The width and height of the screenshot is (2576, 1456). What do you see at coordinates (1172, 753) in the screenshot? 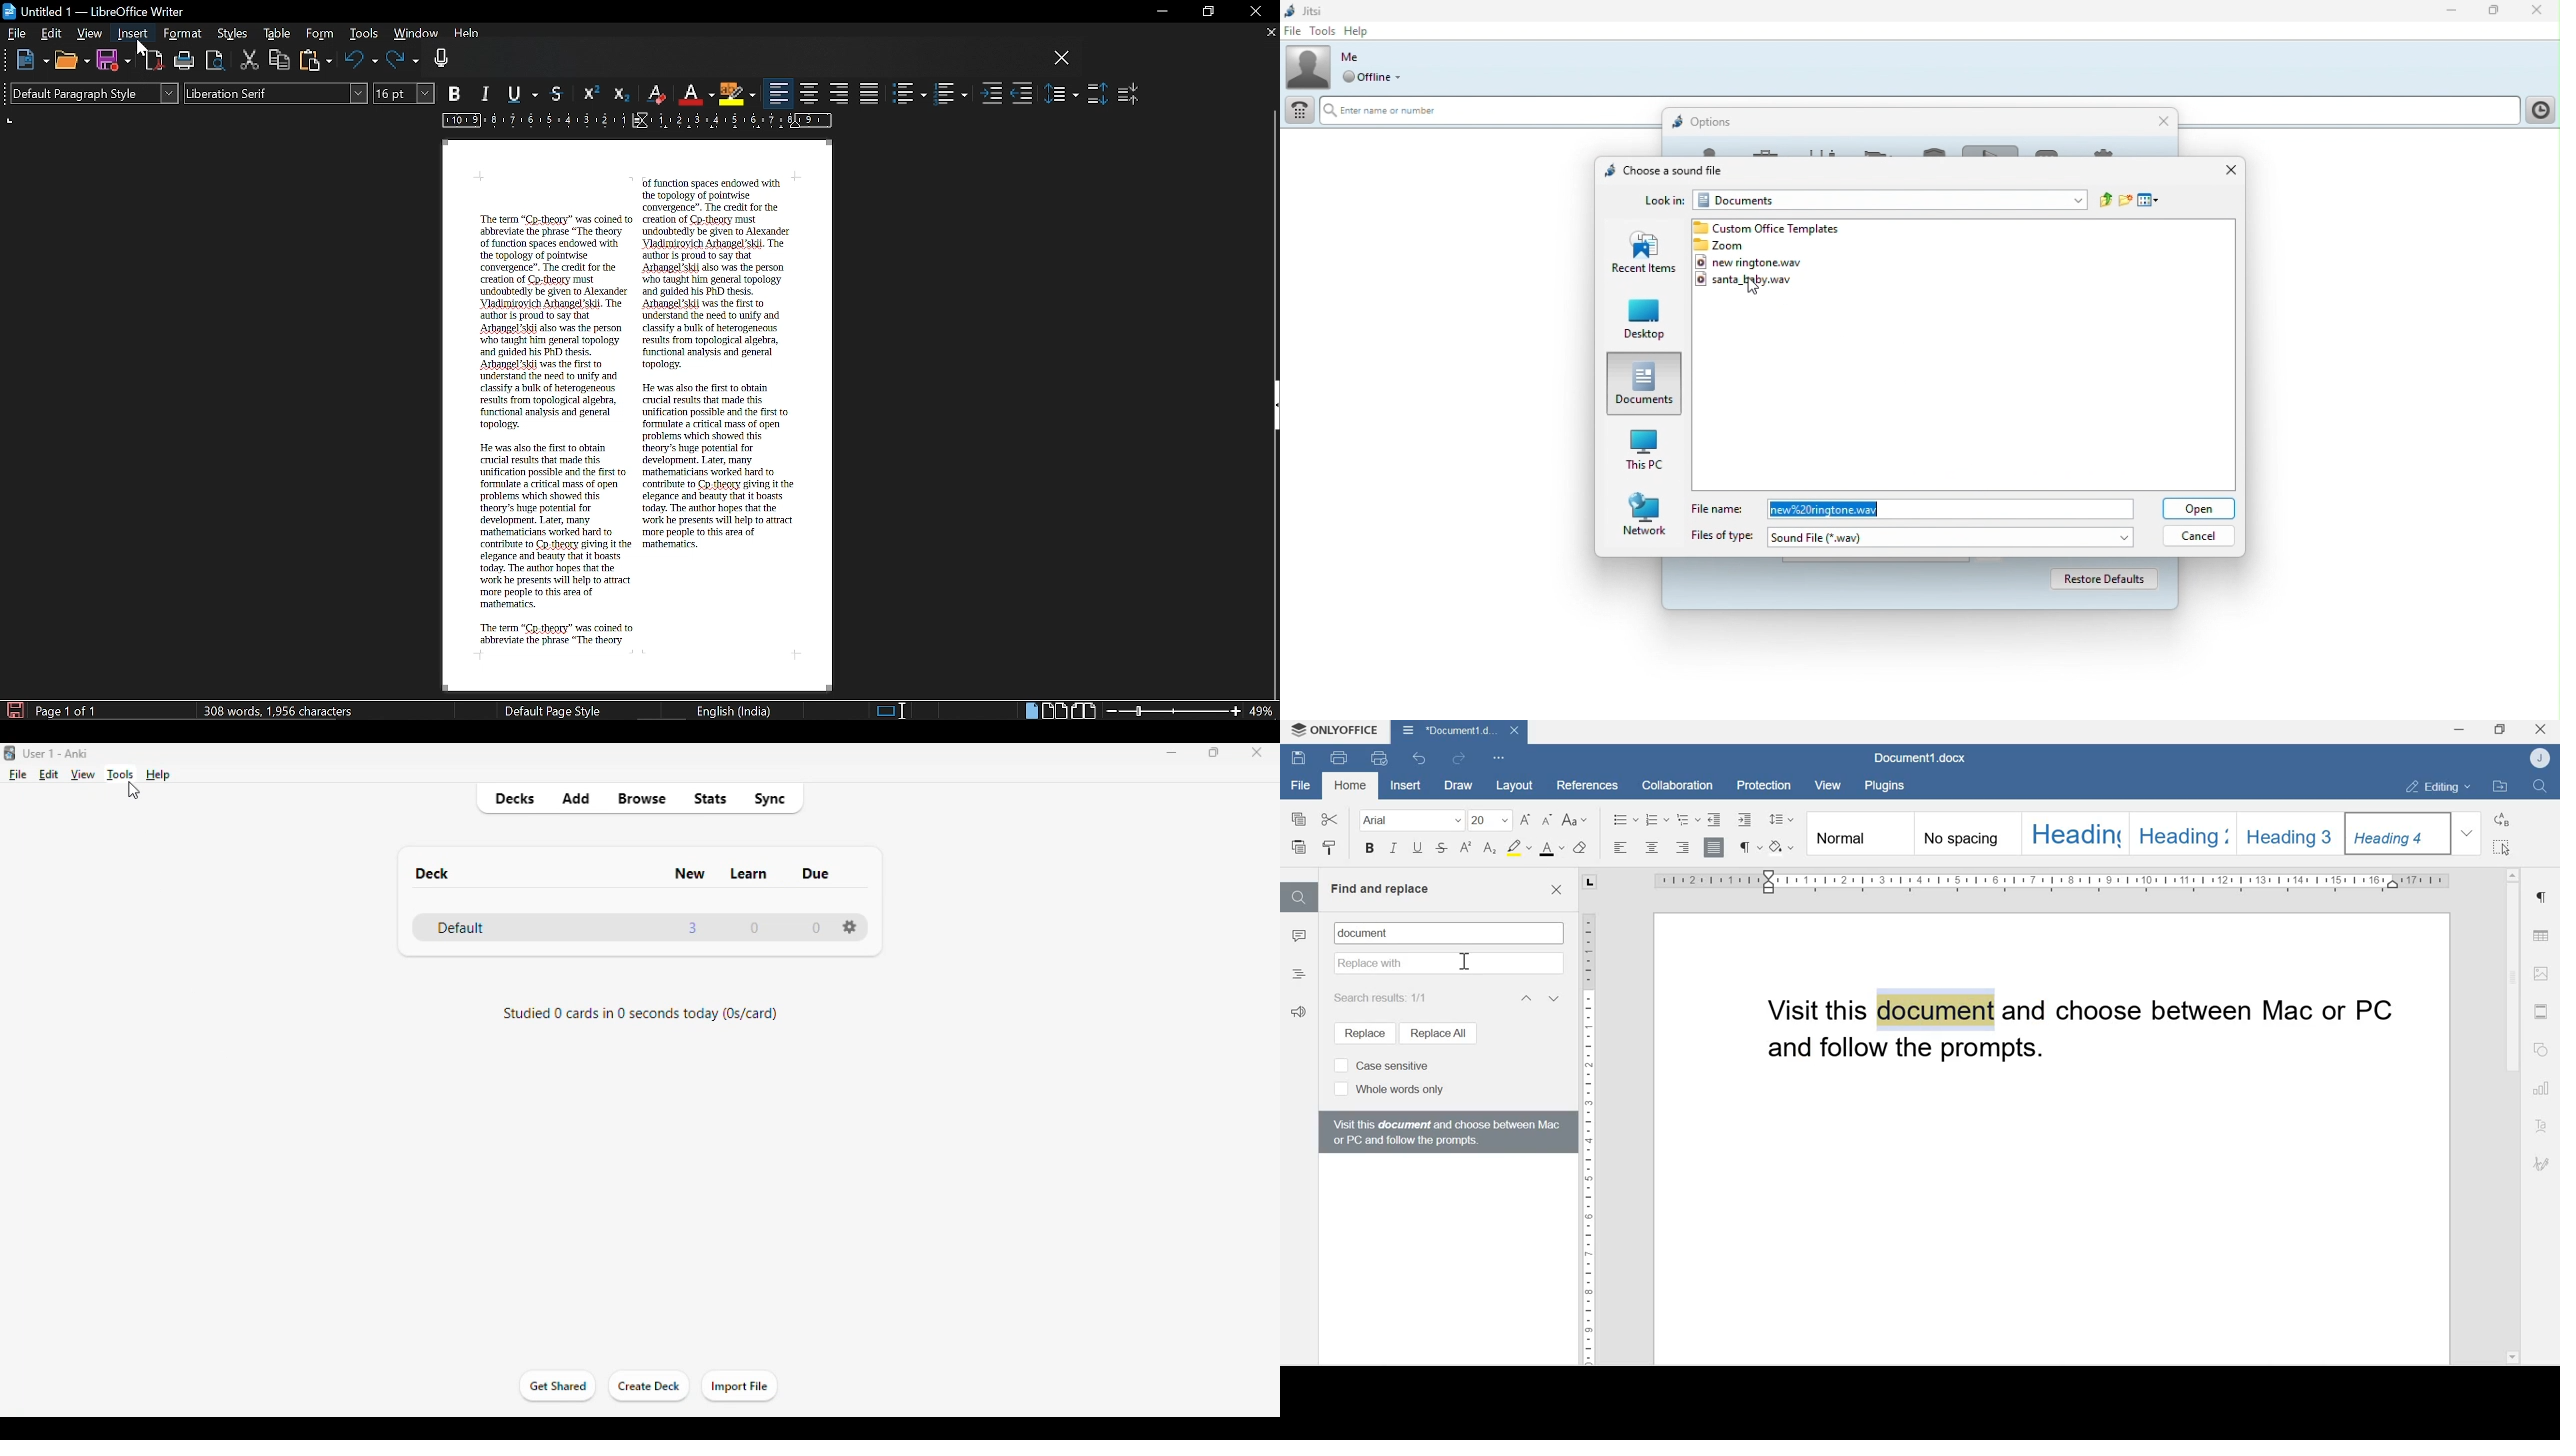
I see `minimize` at bounding box center [1172, 753].